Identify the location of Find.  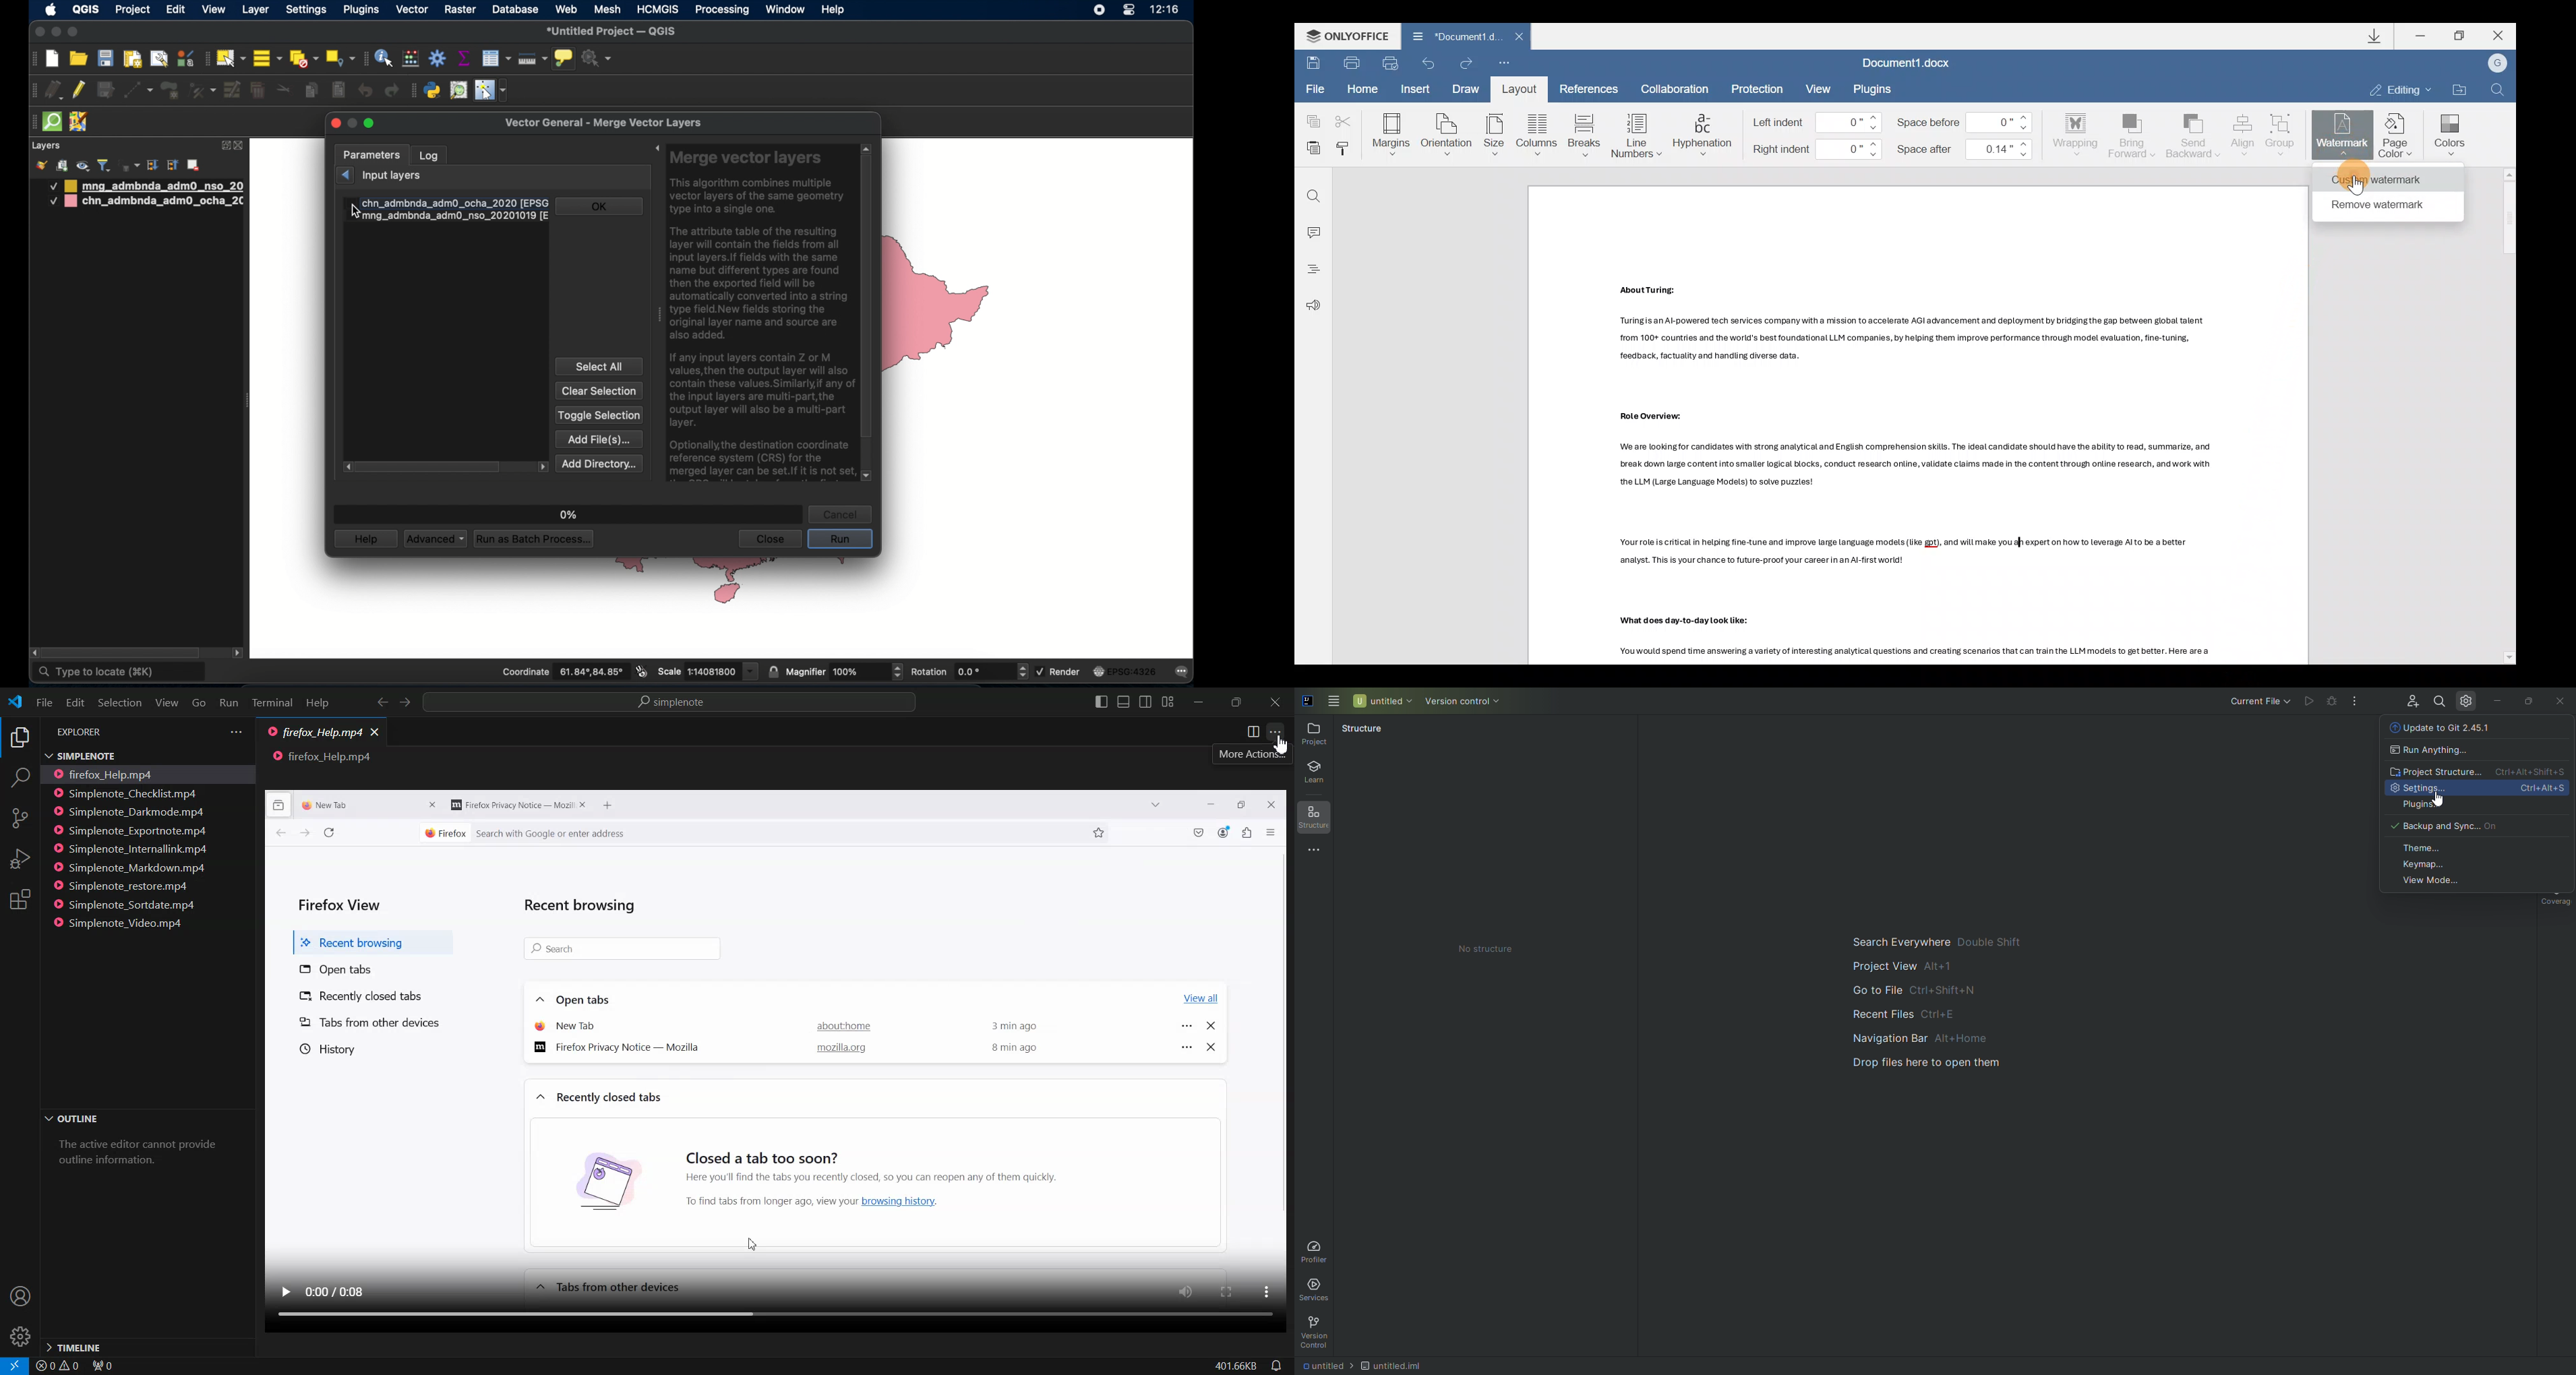
(1312, 192).